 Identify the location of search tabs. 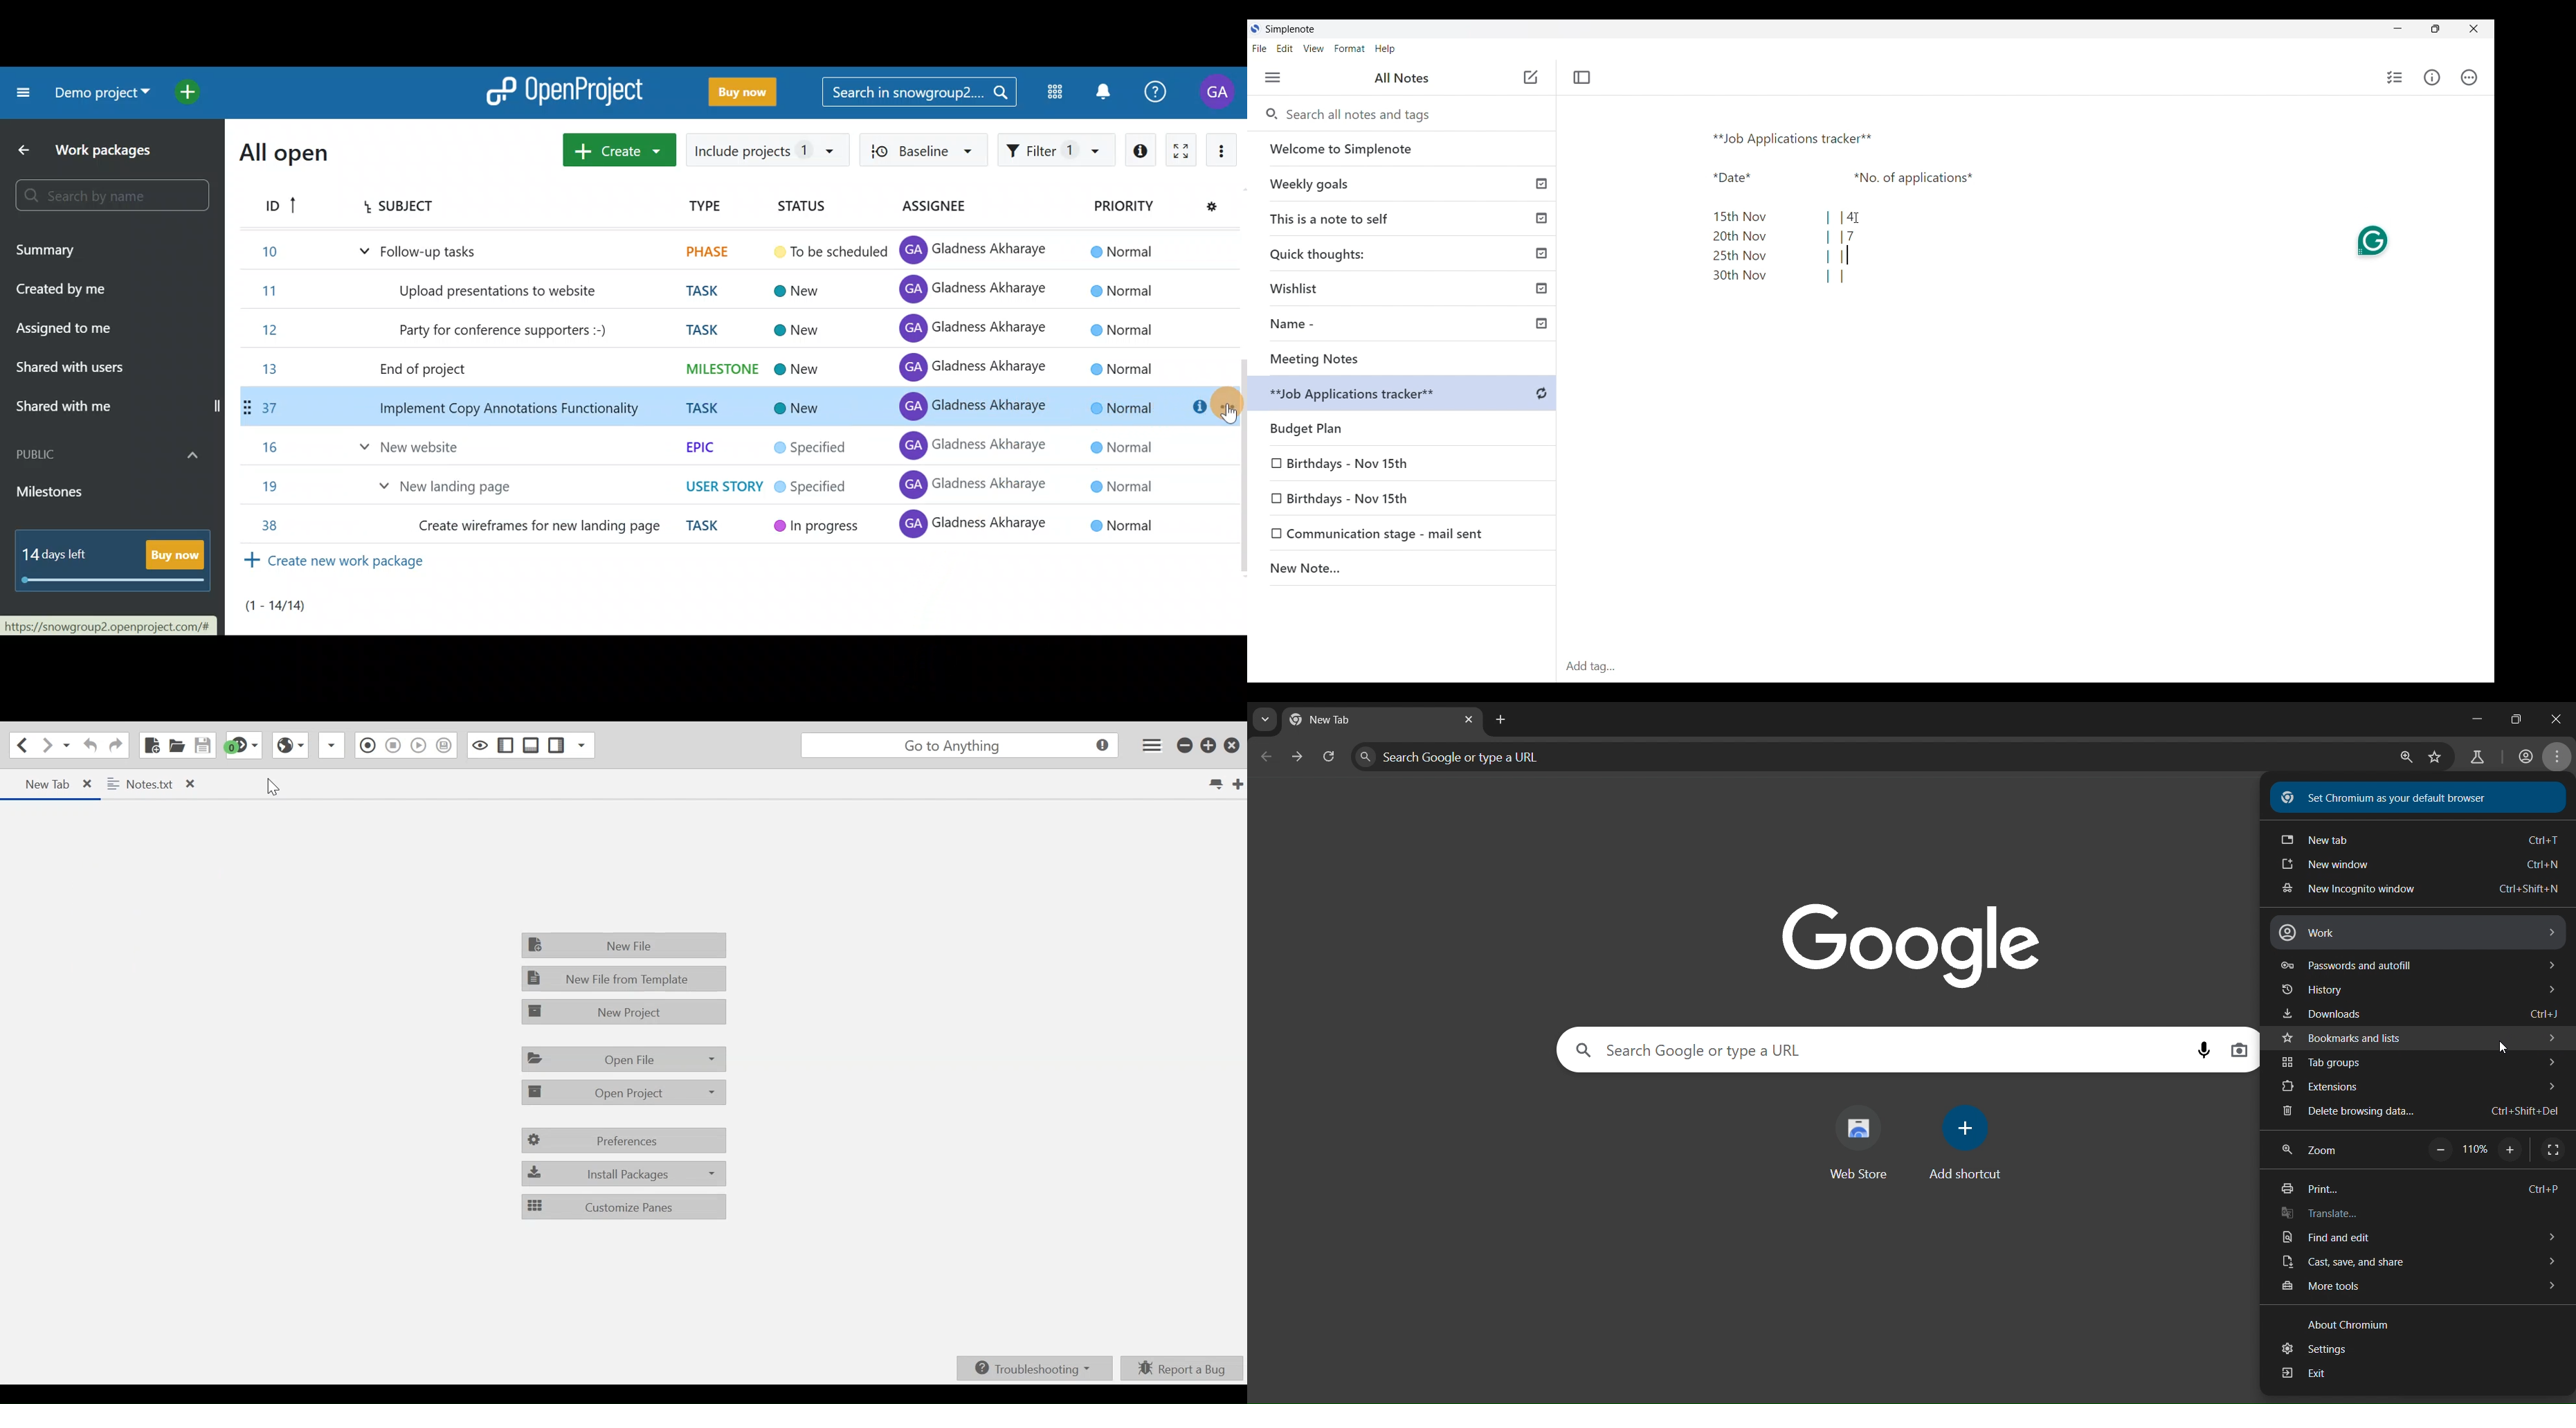
(1265, 719).